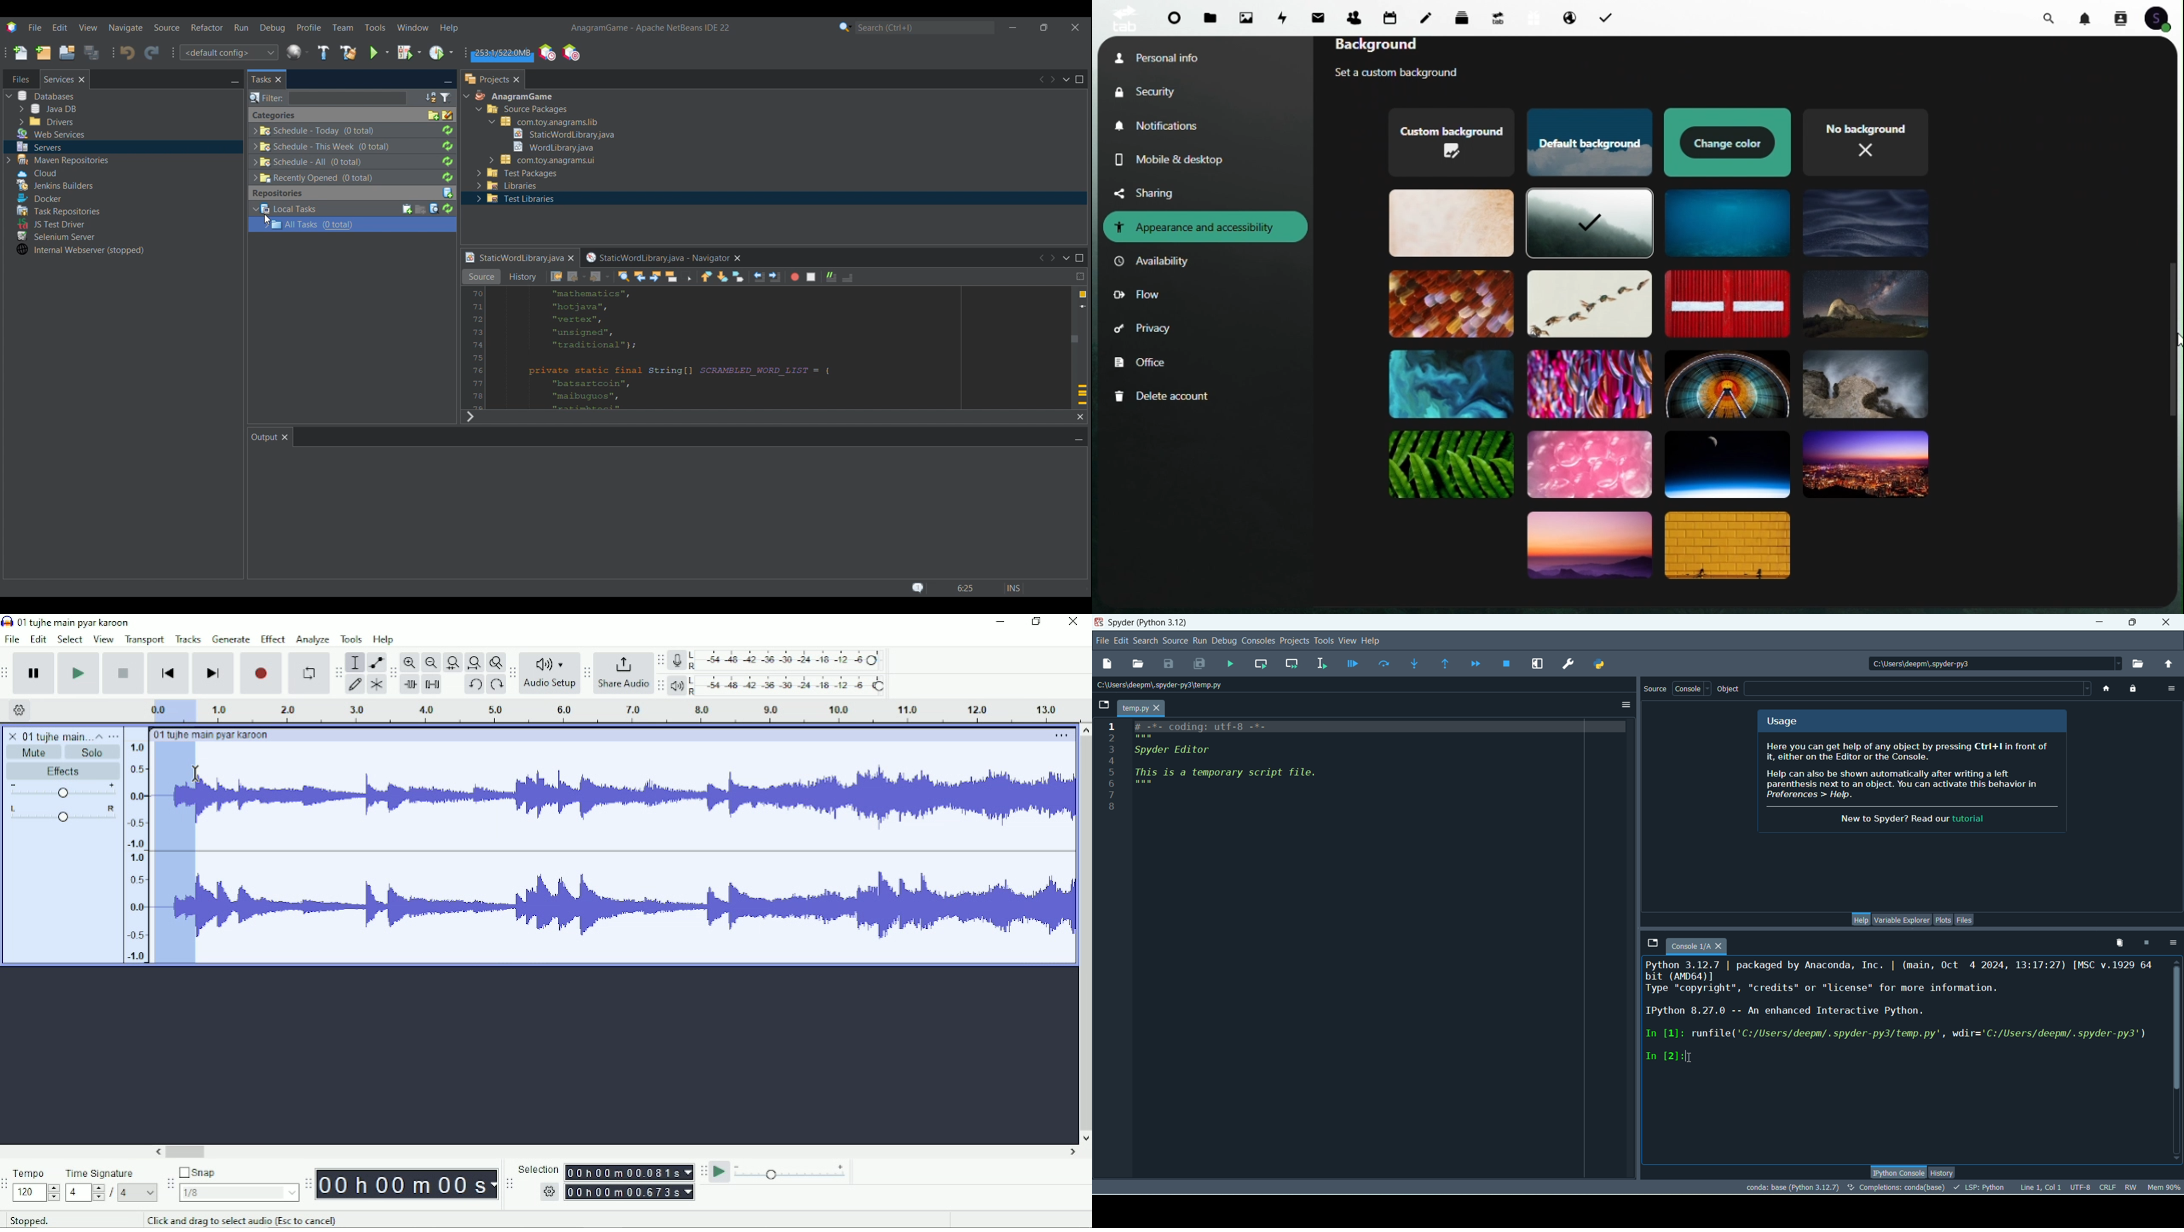 This screenshot has height=1232, width=2184. What do you see at coordinates (35, 27) in the screenshot?
I see `File menu` at bounding box center [35, 27].